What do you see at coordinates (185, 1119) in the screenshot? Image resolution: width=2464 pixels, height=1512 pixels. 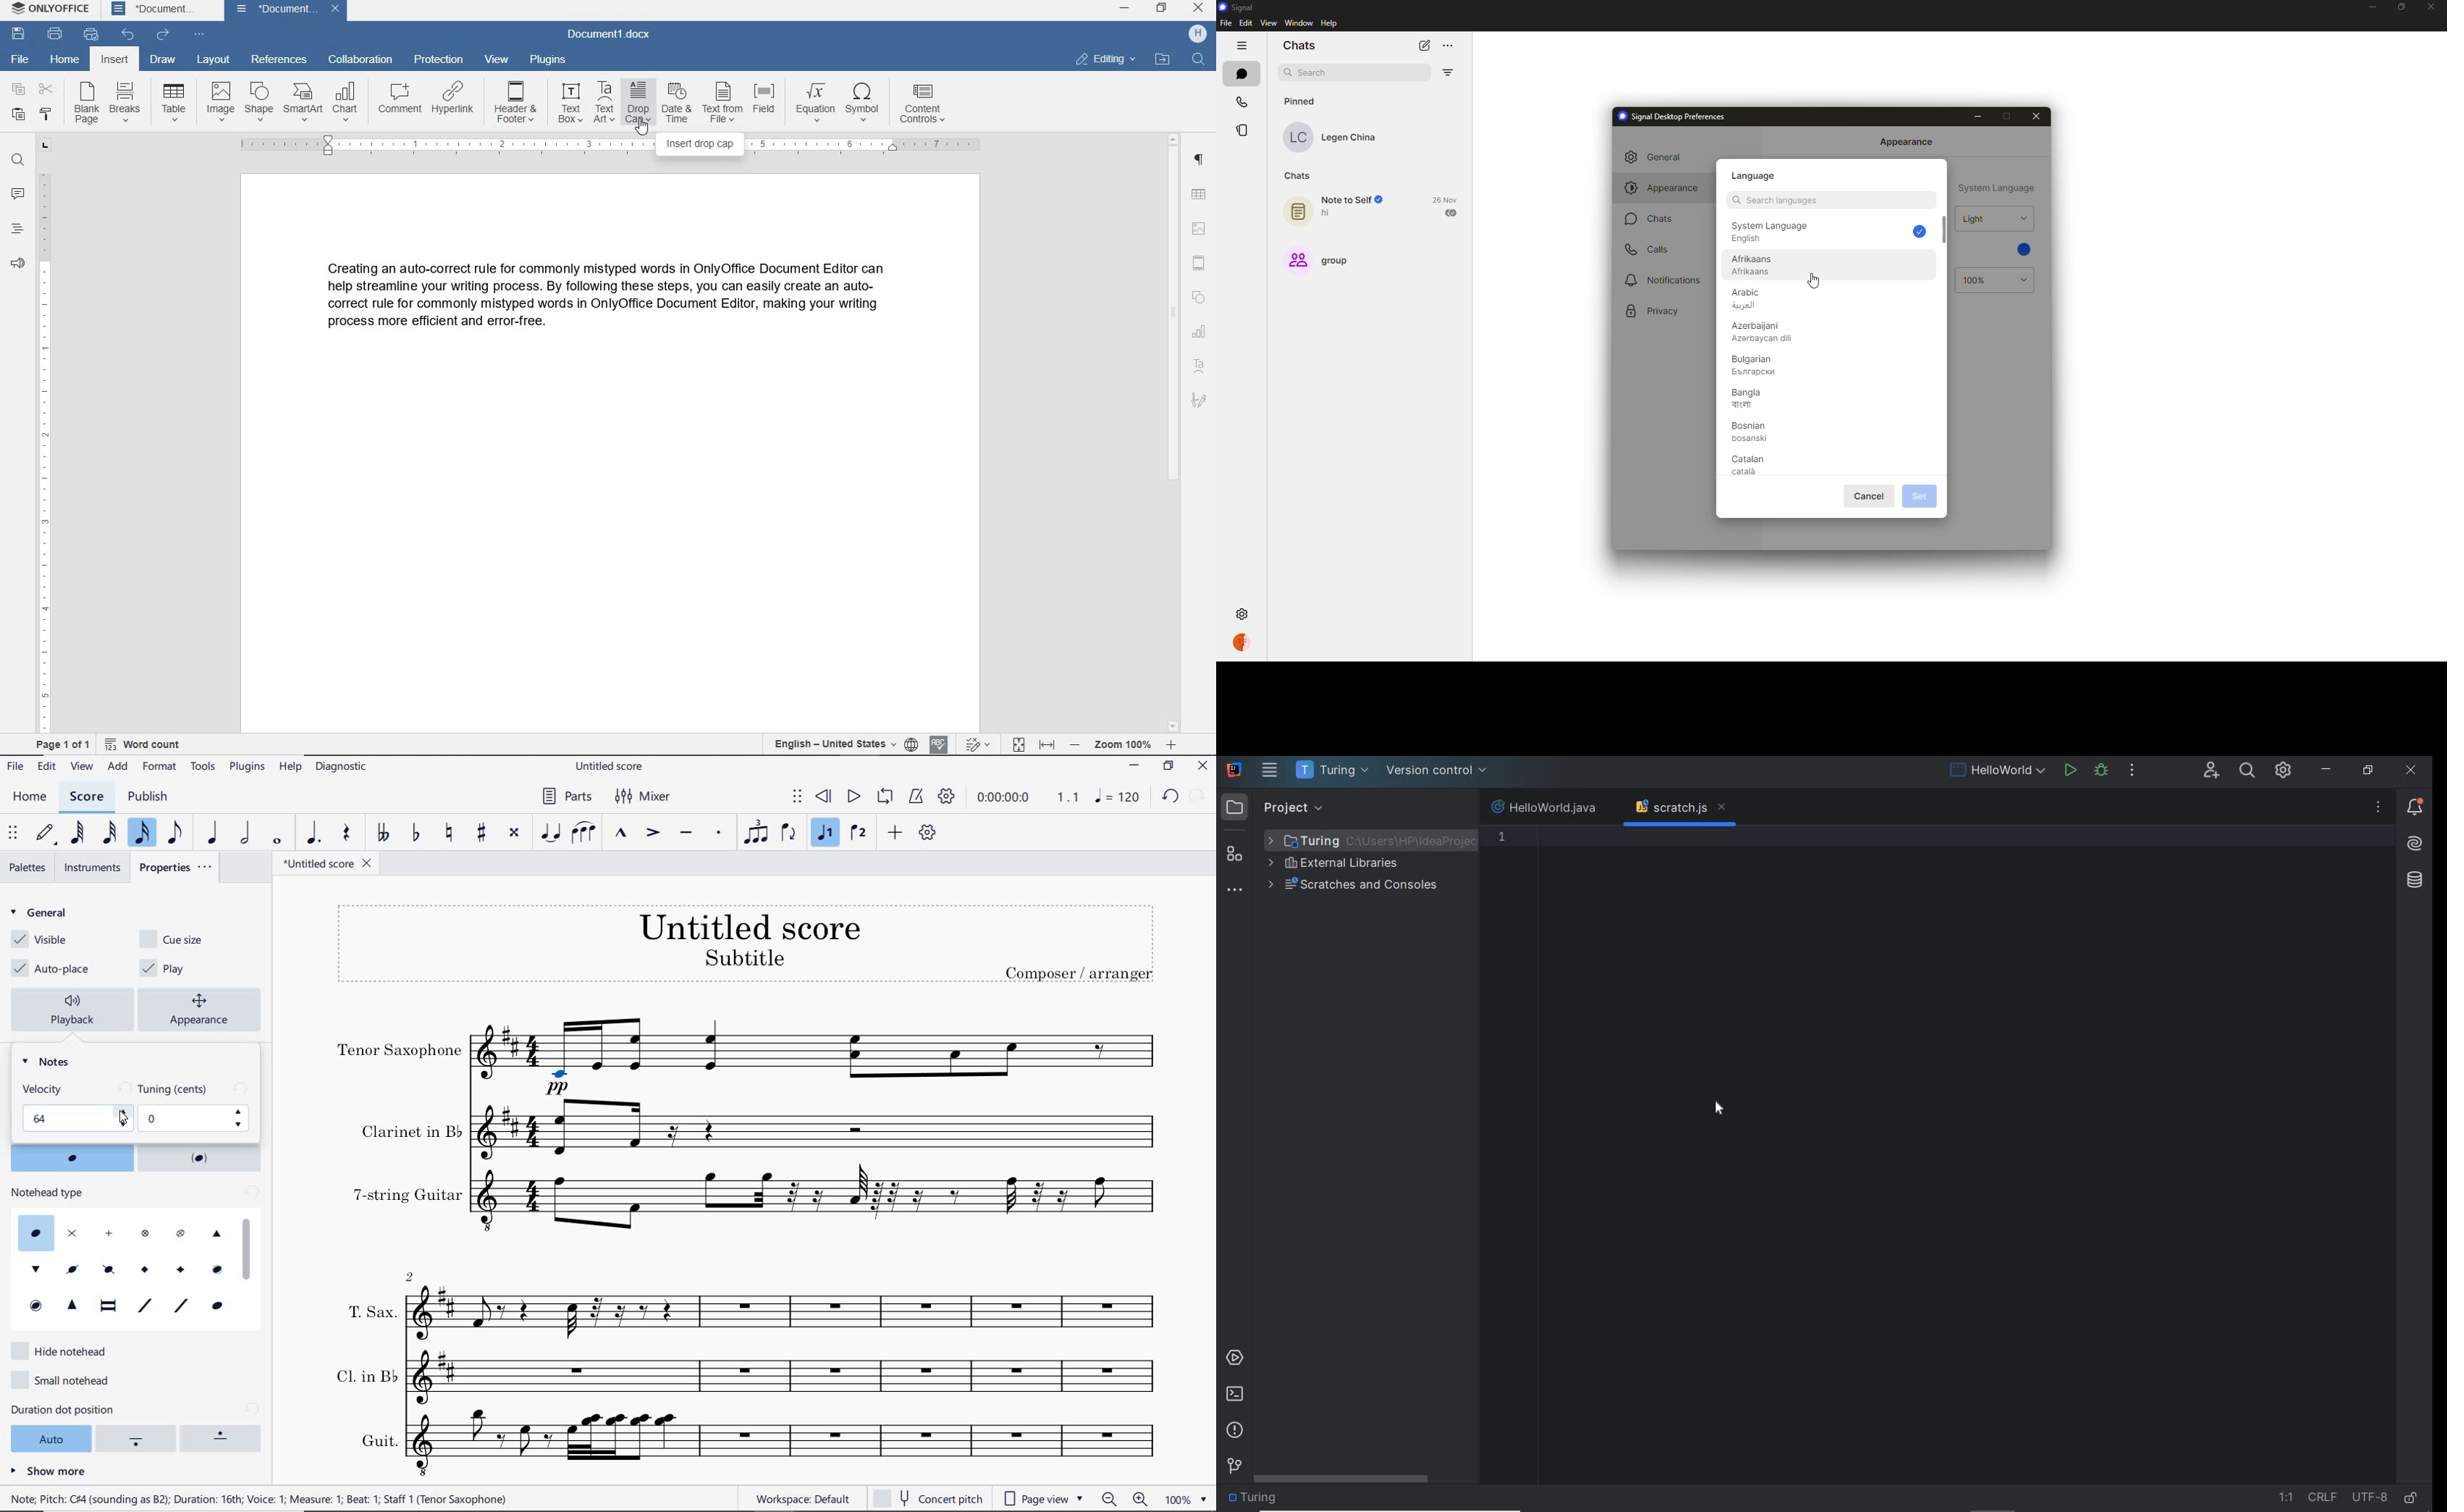 I see `Tuning (cents)` at bounding box center [185, 1119].